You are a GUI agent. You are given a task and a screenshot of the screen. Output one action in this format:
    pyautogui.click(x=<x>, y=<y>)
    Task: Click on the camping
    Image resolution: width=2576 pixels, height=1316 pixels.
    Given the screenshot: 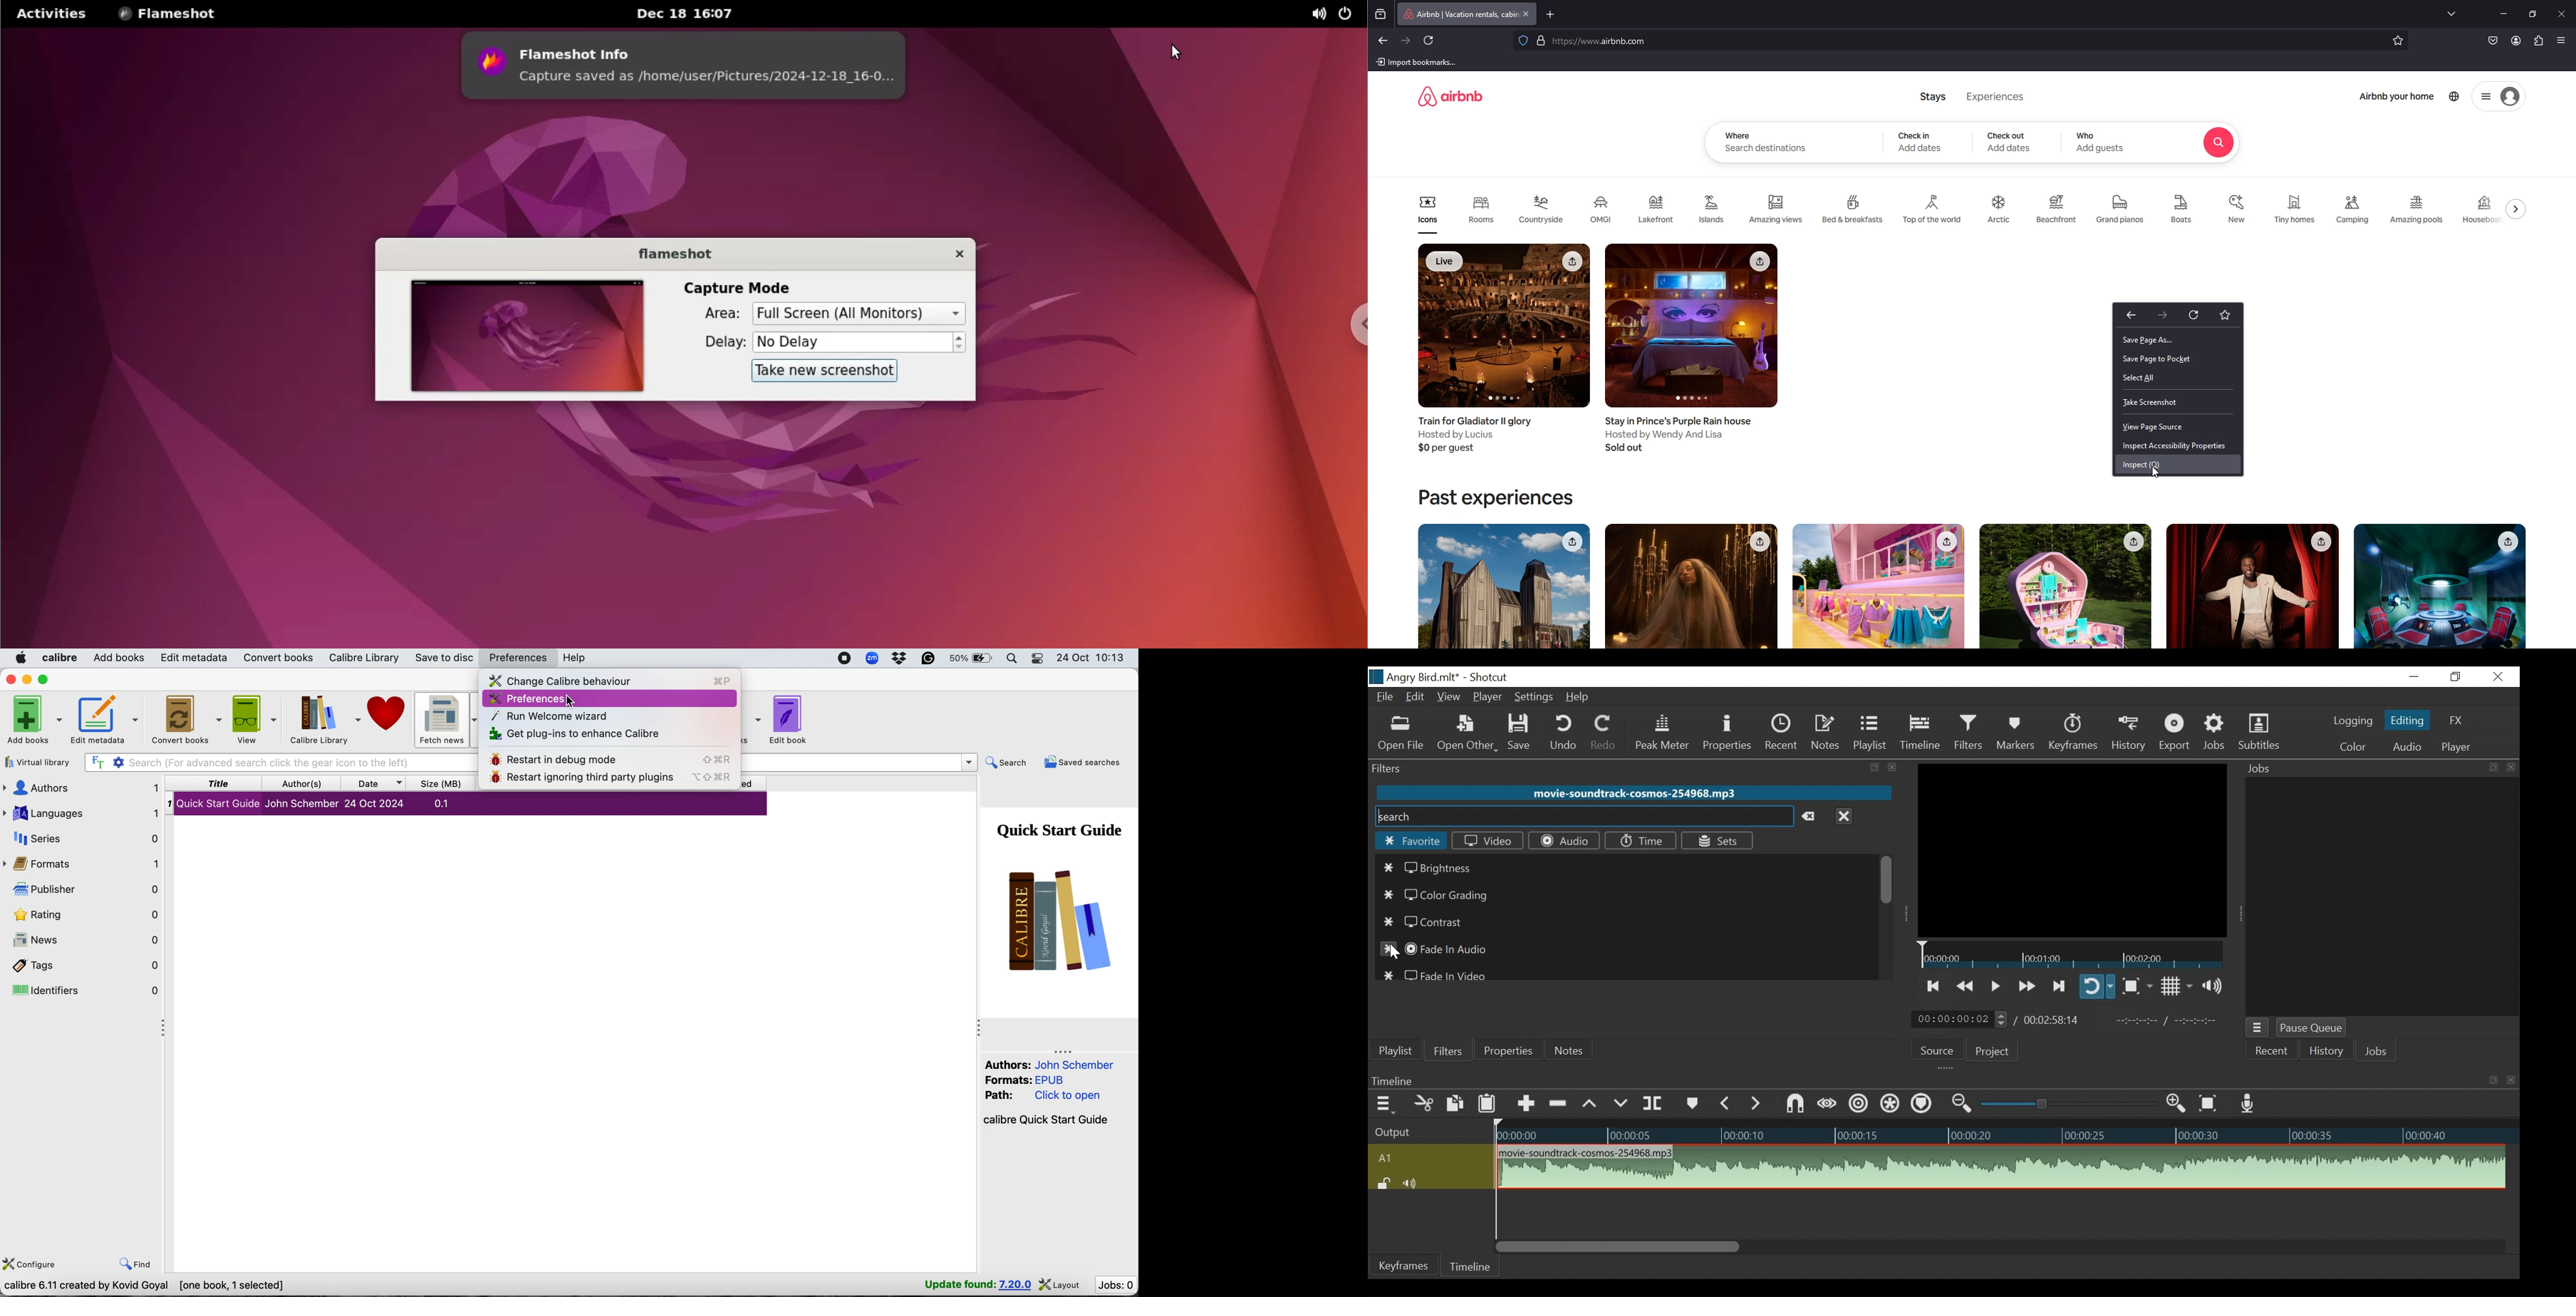 What is the action you would take?
    pyautogui.click(x=2353, y=209)
    